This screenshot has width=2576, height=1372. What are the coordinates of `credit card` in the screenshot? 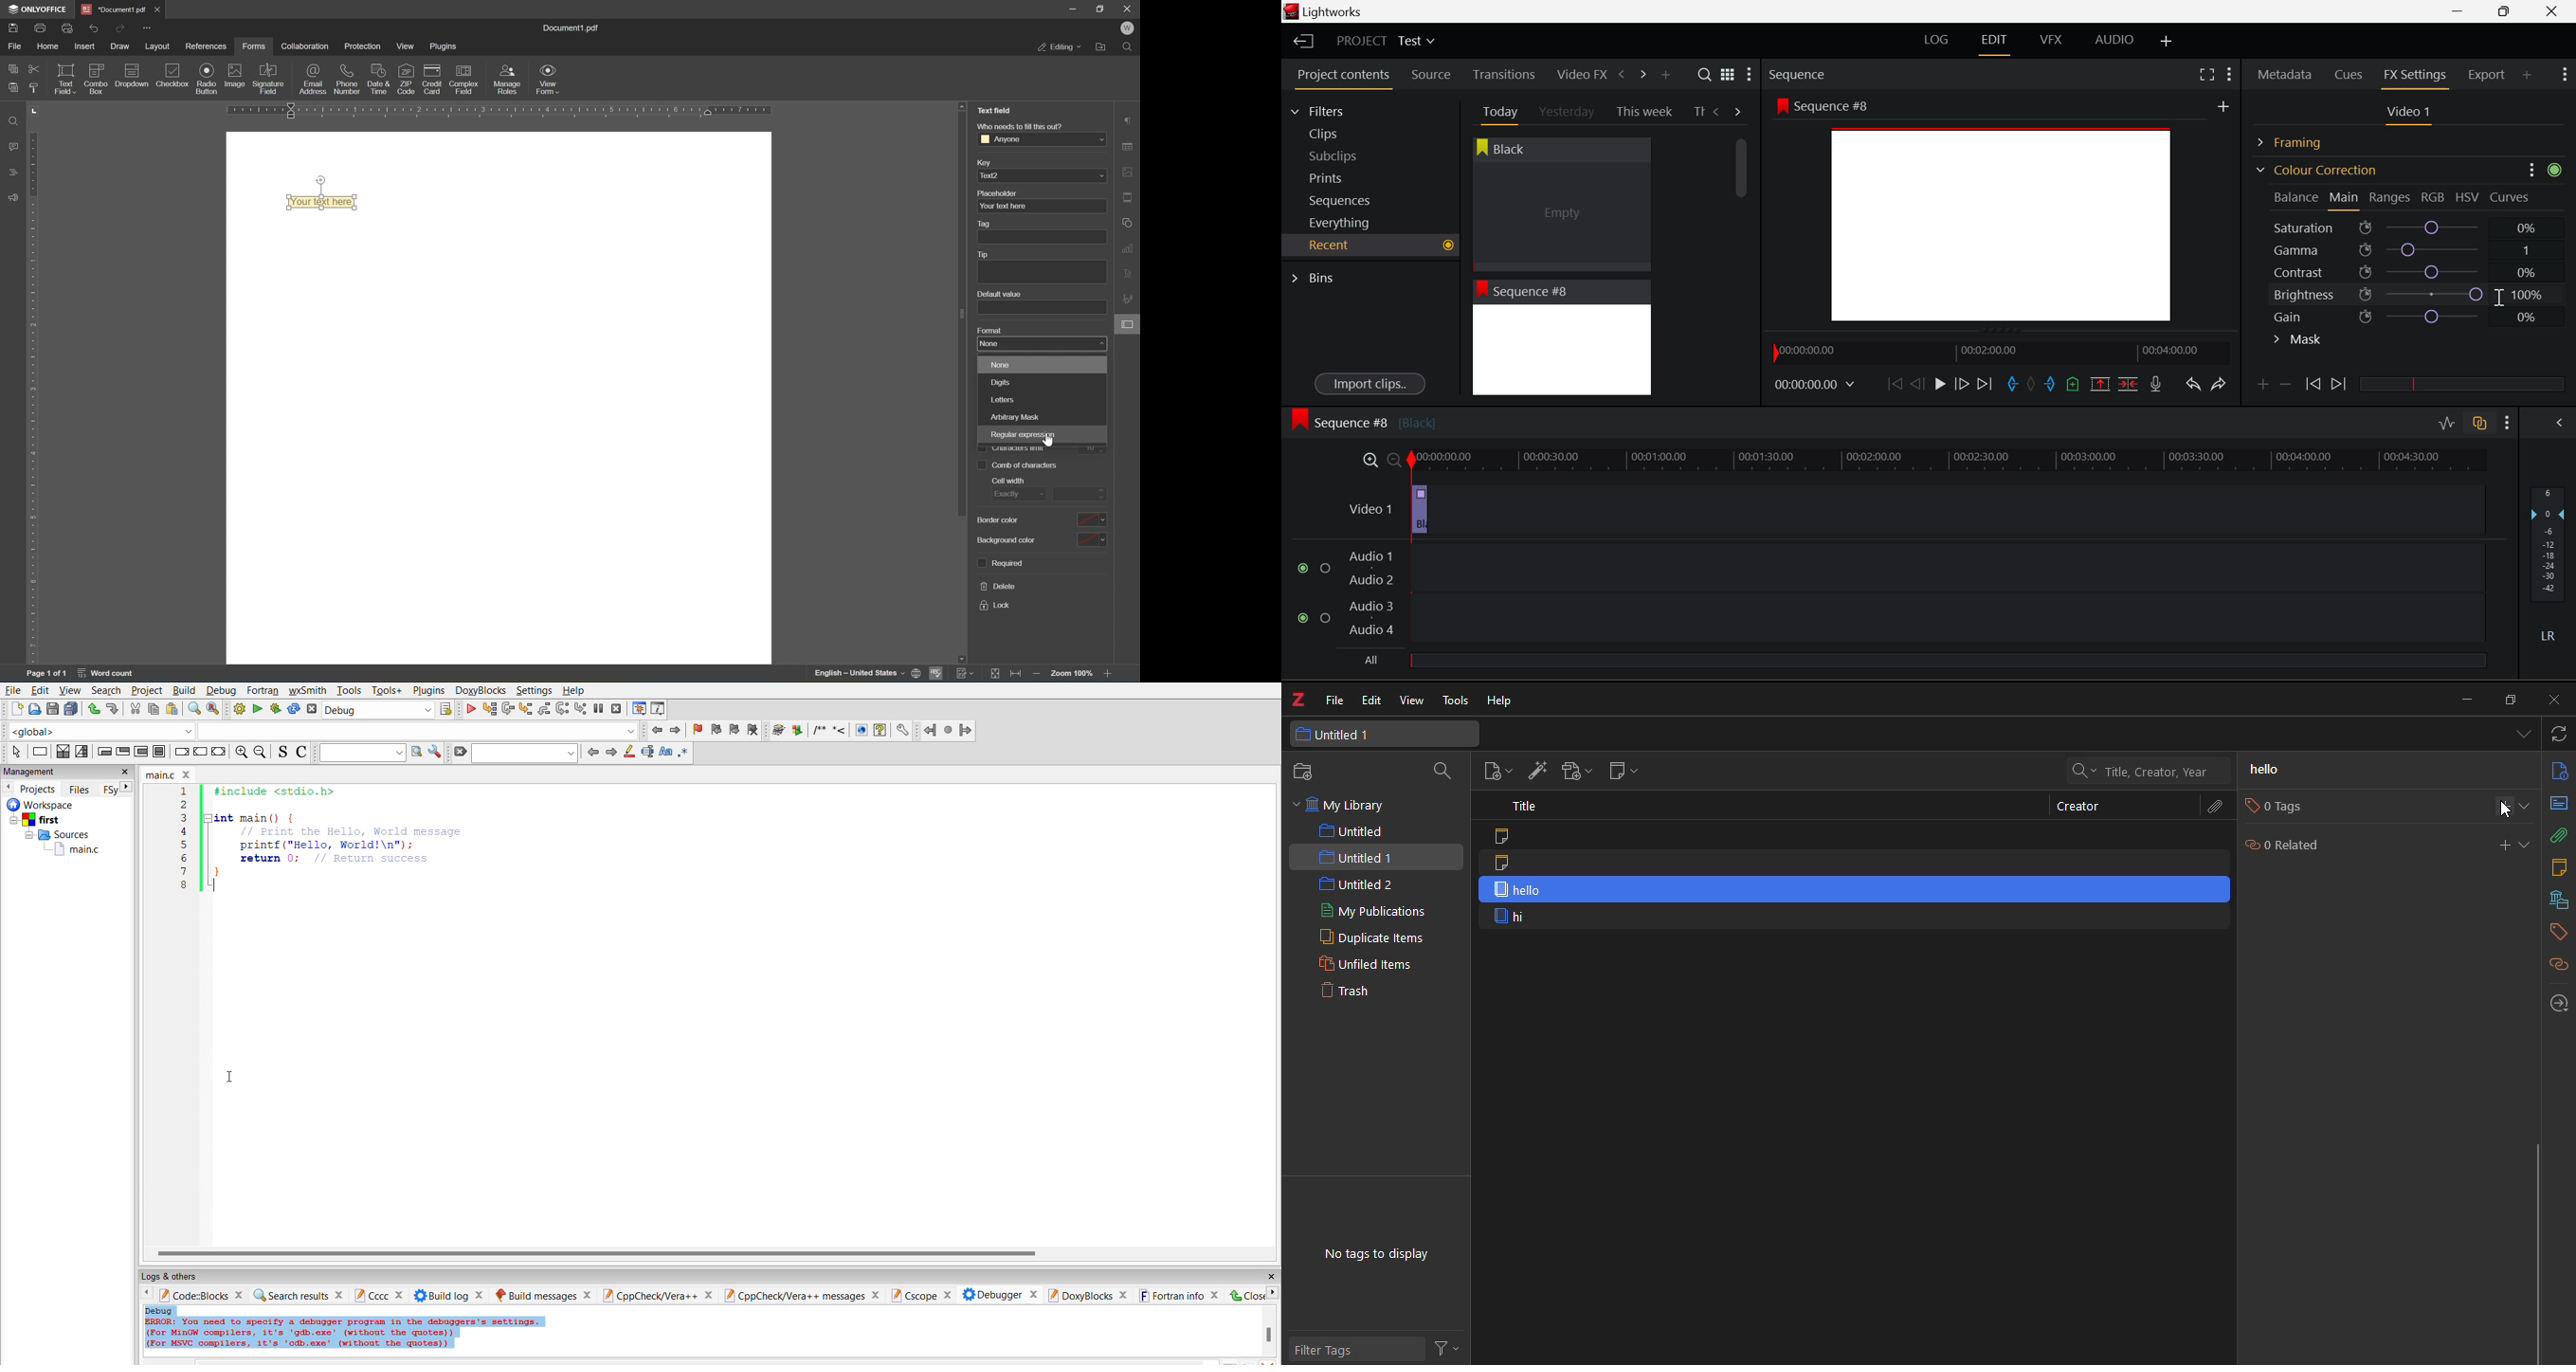 It's located at (433, 78).